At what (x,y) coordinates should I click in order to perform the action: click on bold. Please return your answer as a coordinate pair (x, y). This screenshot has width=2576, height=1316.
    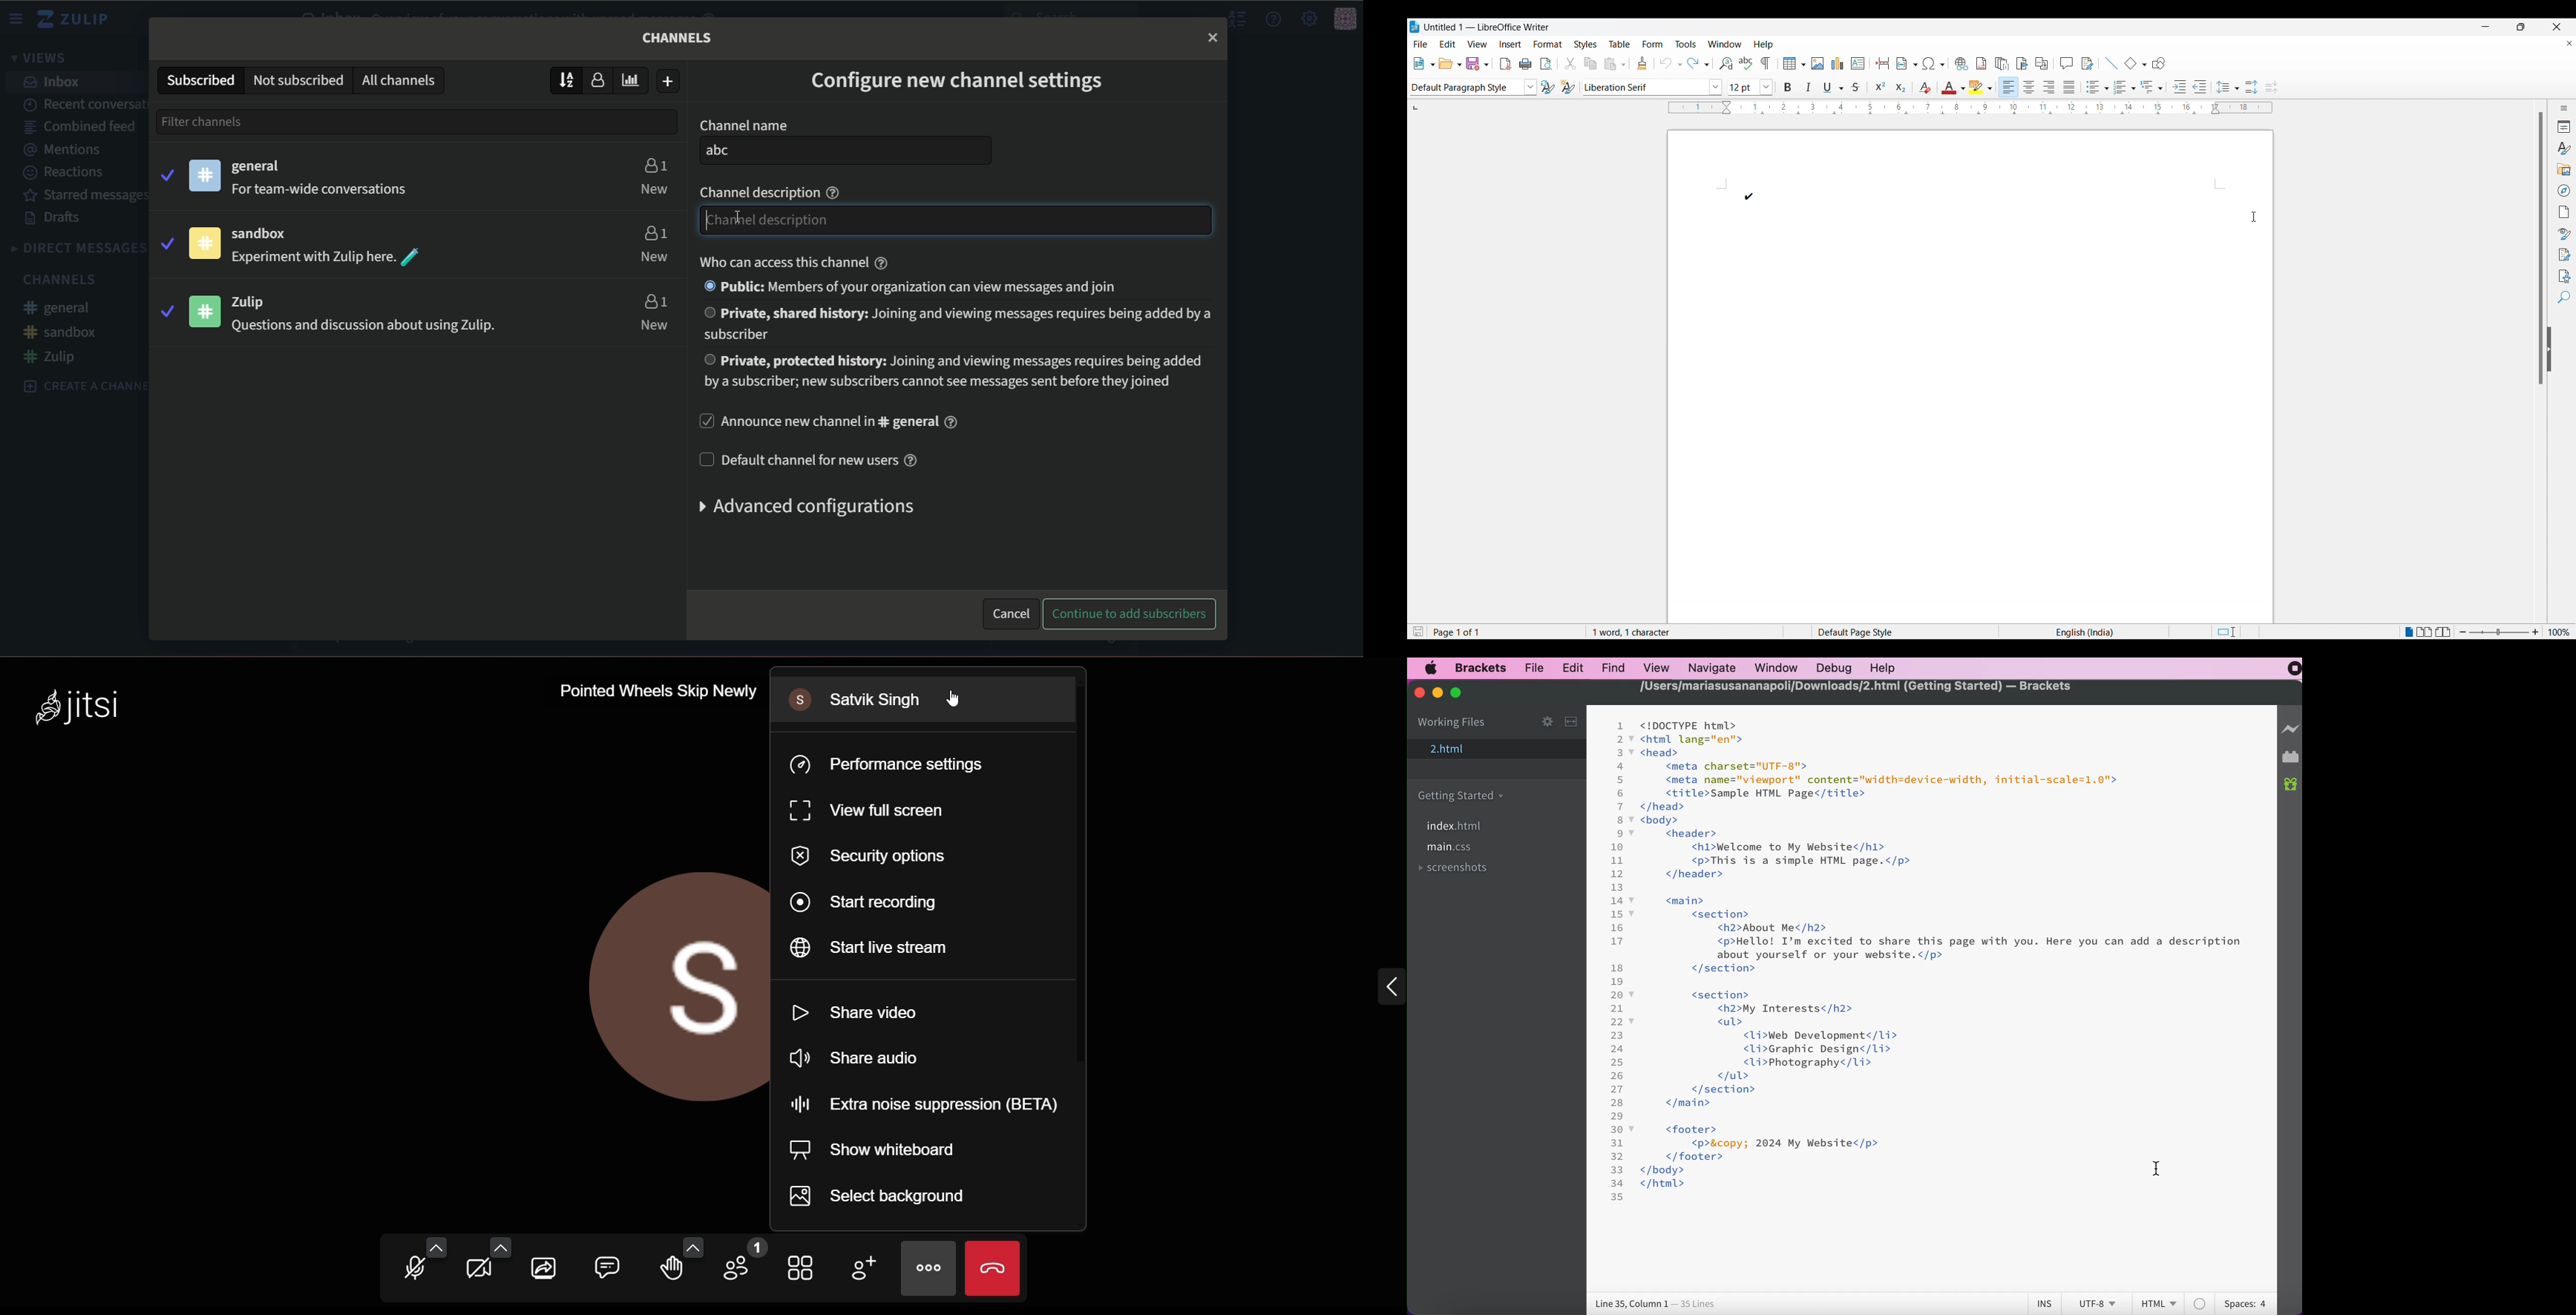
    Looking at the image, I should click on (1788, 86).